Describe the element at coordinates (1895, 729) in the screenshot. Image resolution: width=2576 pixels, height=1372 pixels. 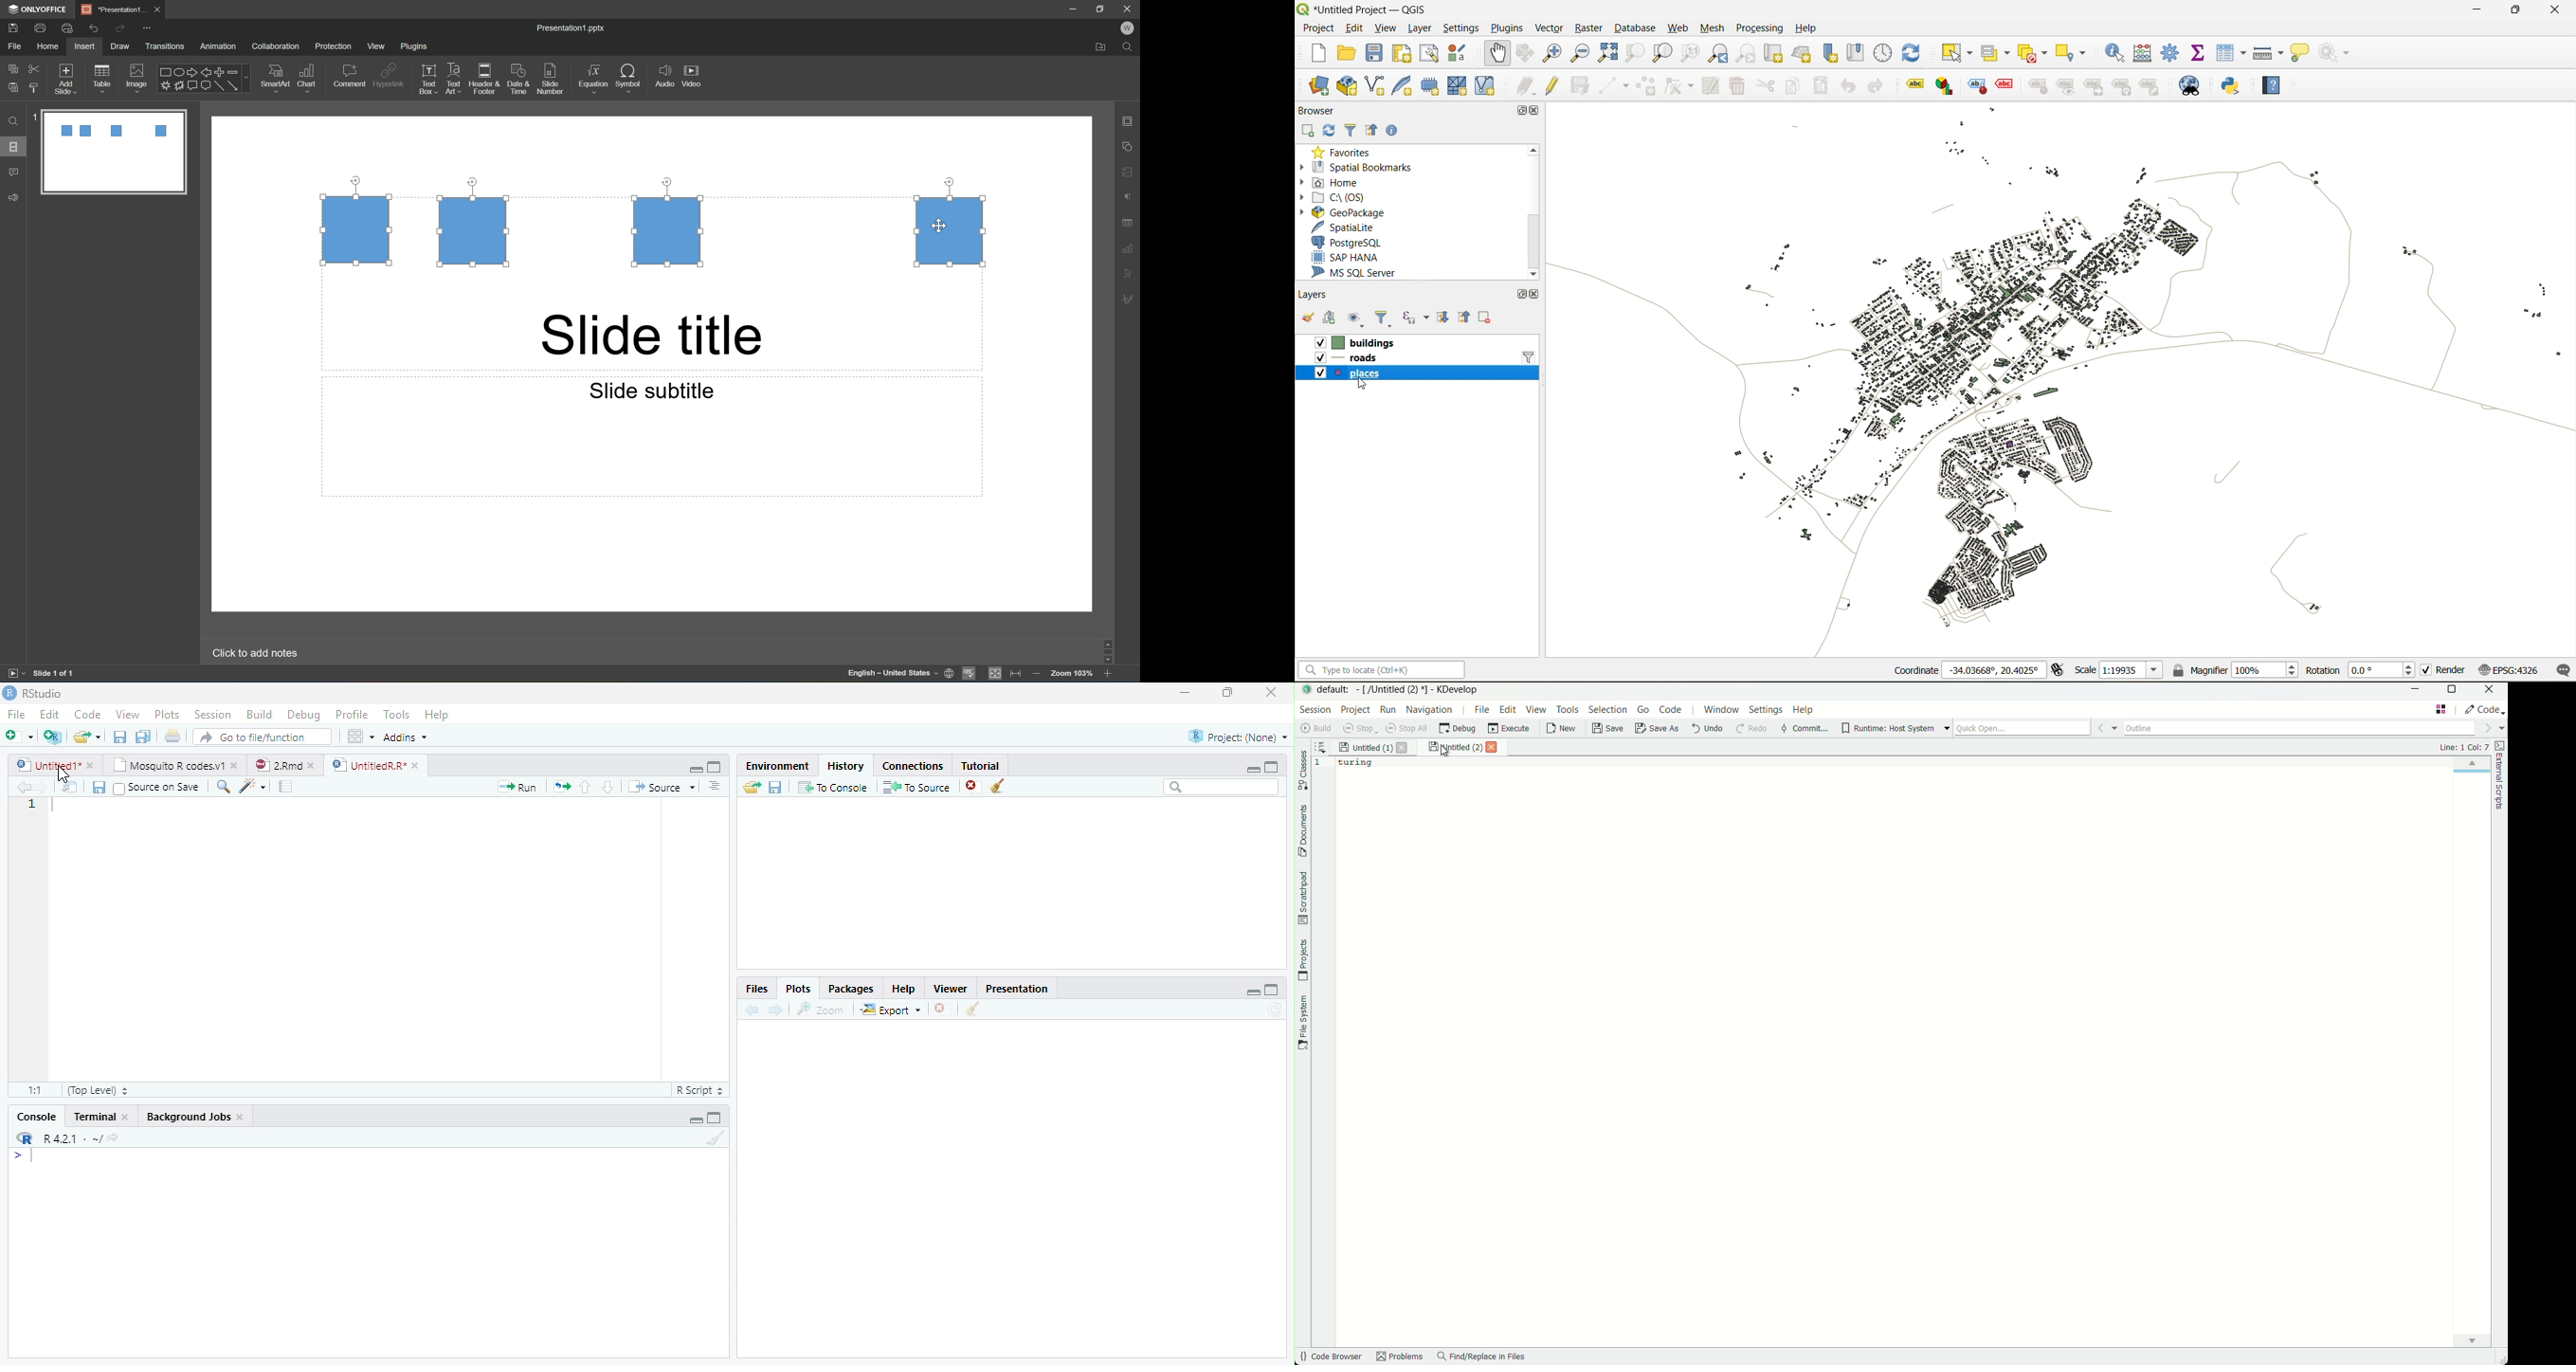
I see `runtime host system` at that location.